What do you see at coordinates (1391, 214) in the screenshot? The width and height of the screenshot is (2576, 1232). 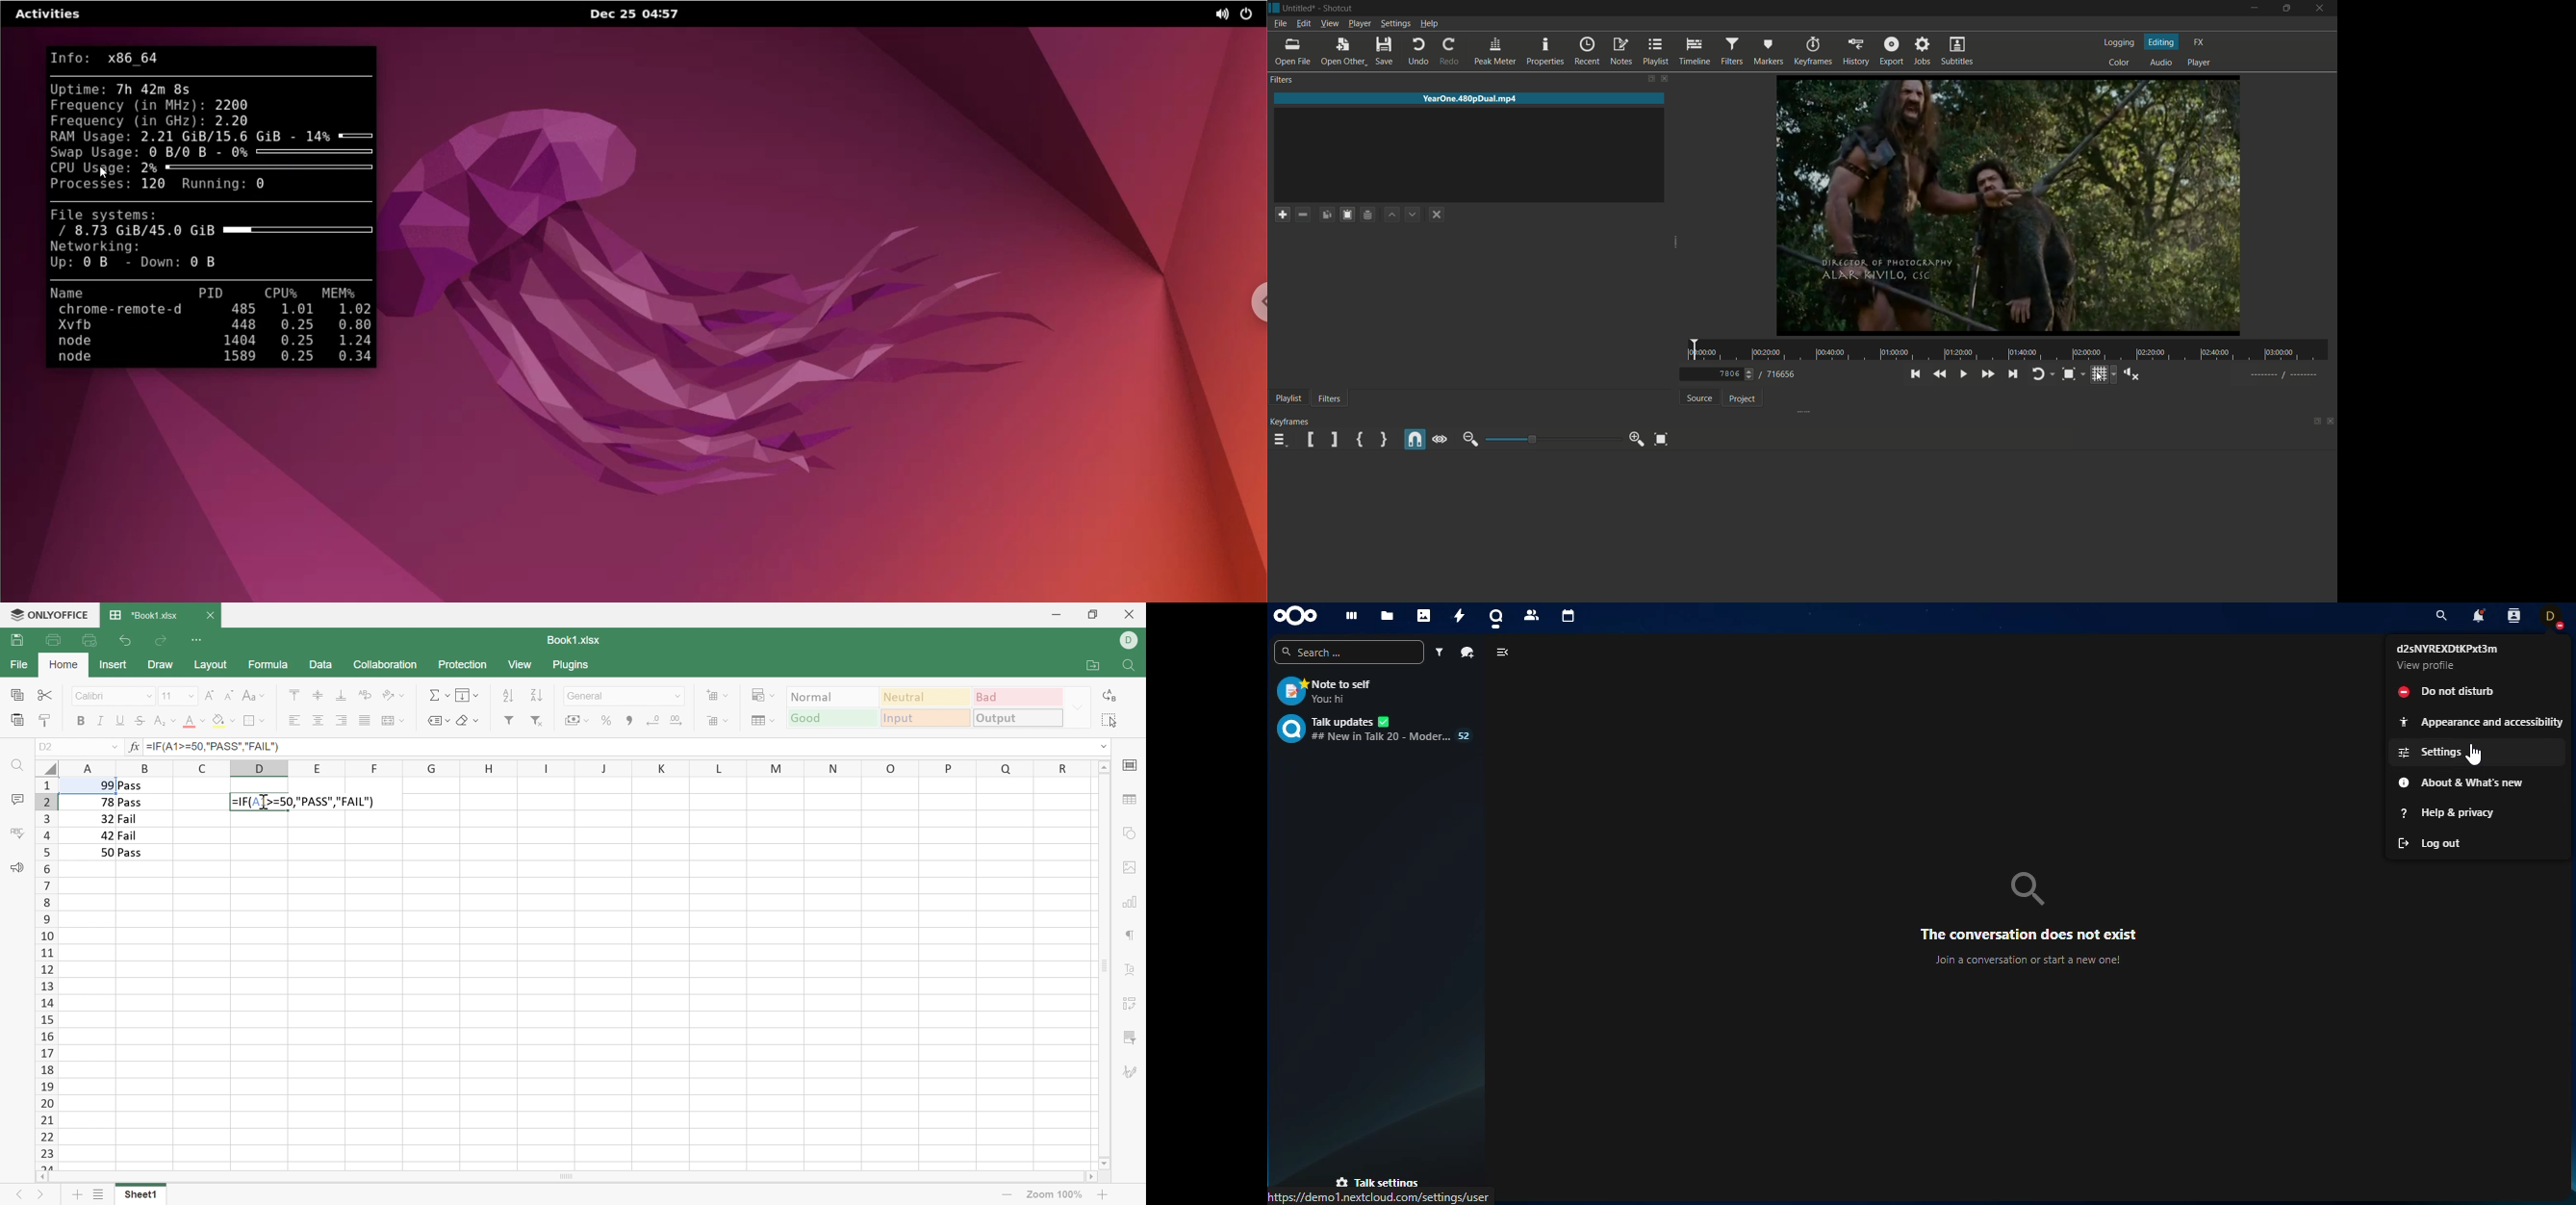 I see `move filter up` at bounding box center [1391, 214].